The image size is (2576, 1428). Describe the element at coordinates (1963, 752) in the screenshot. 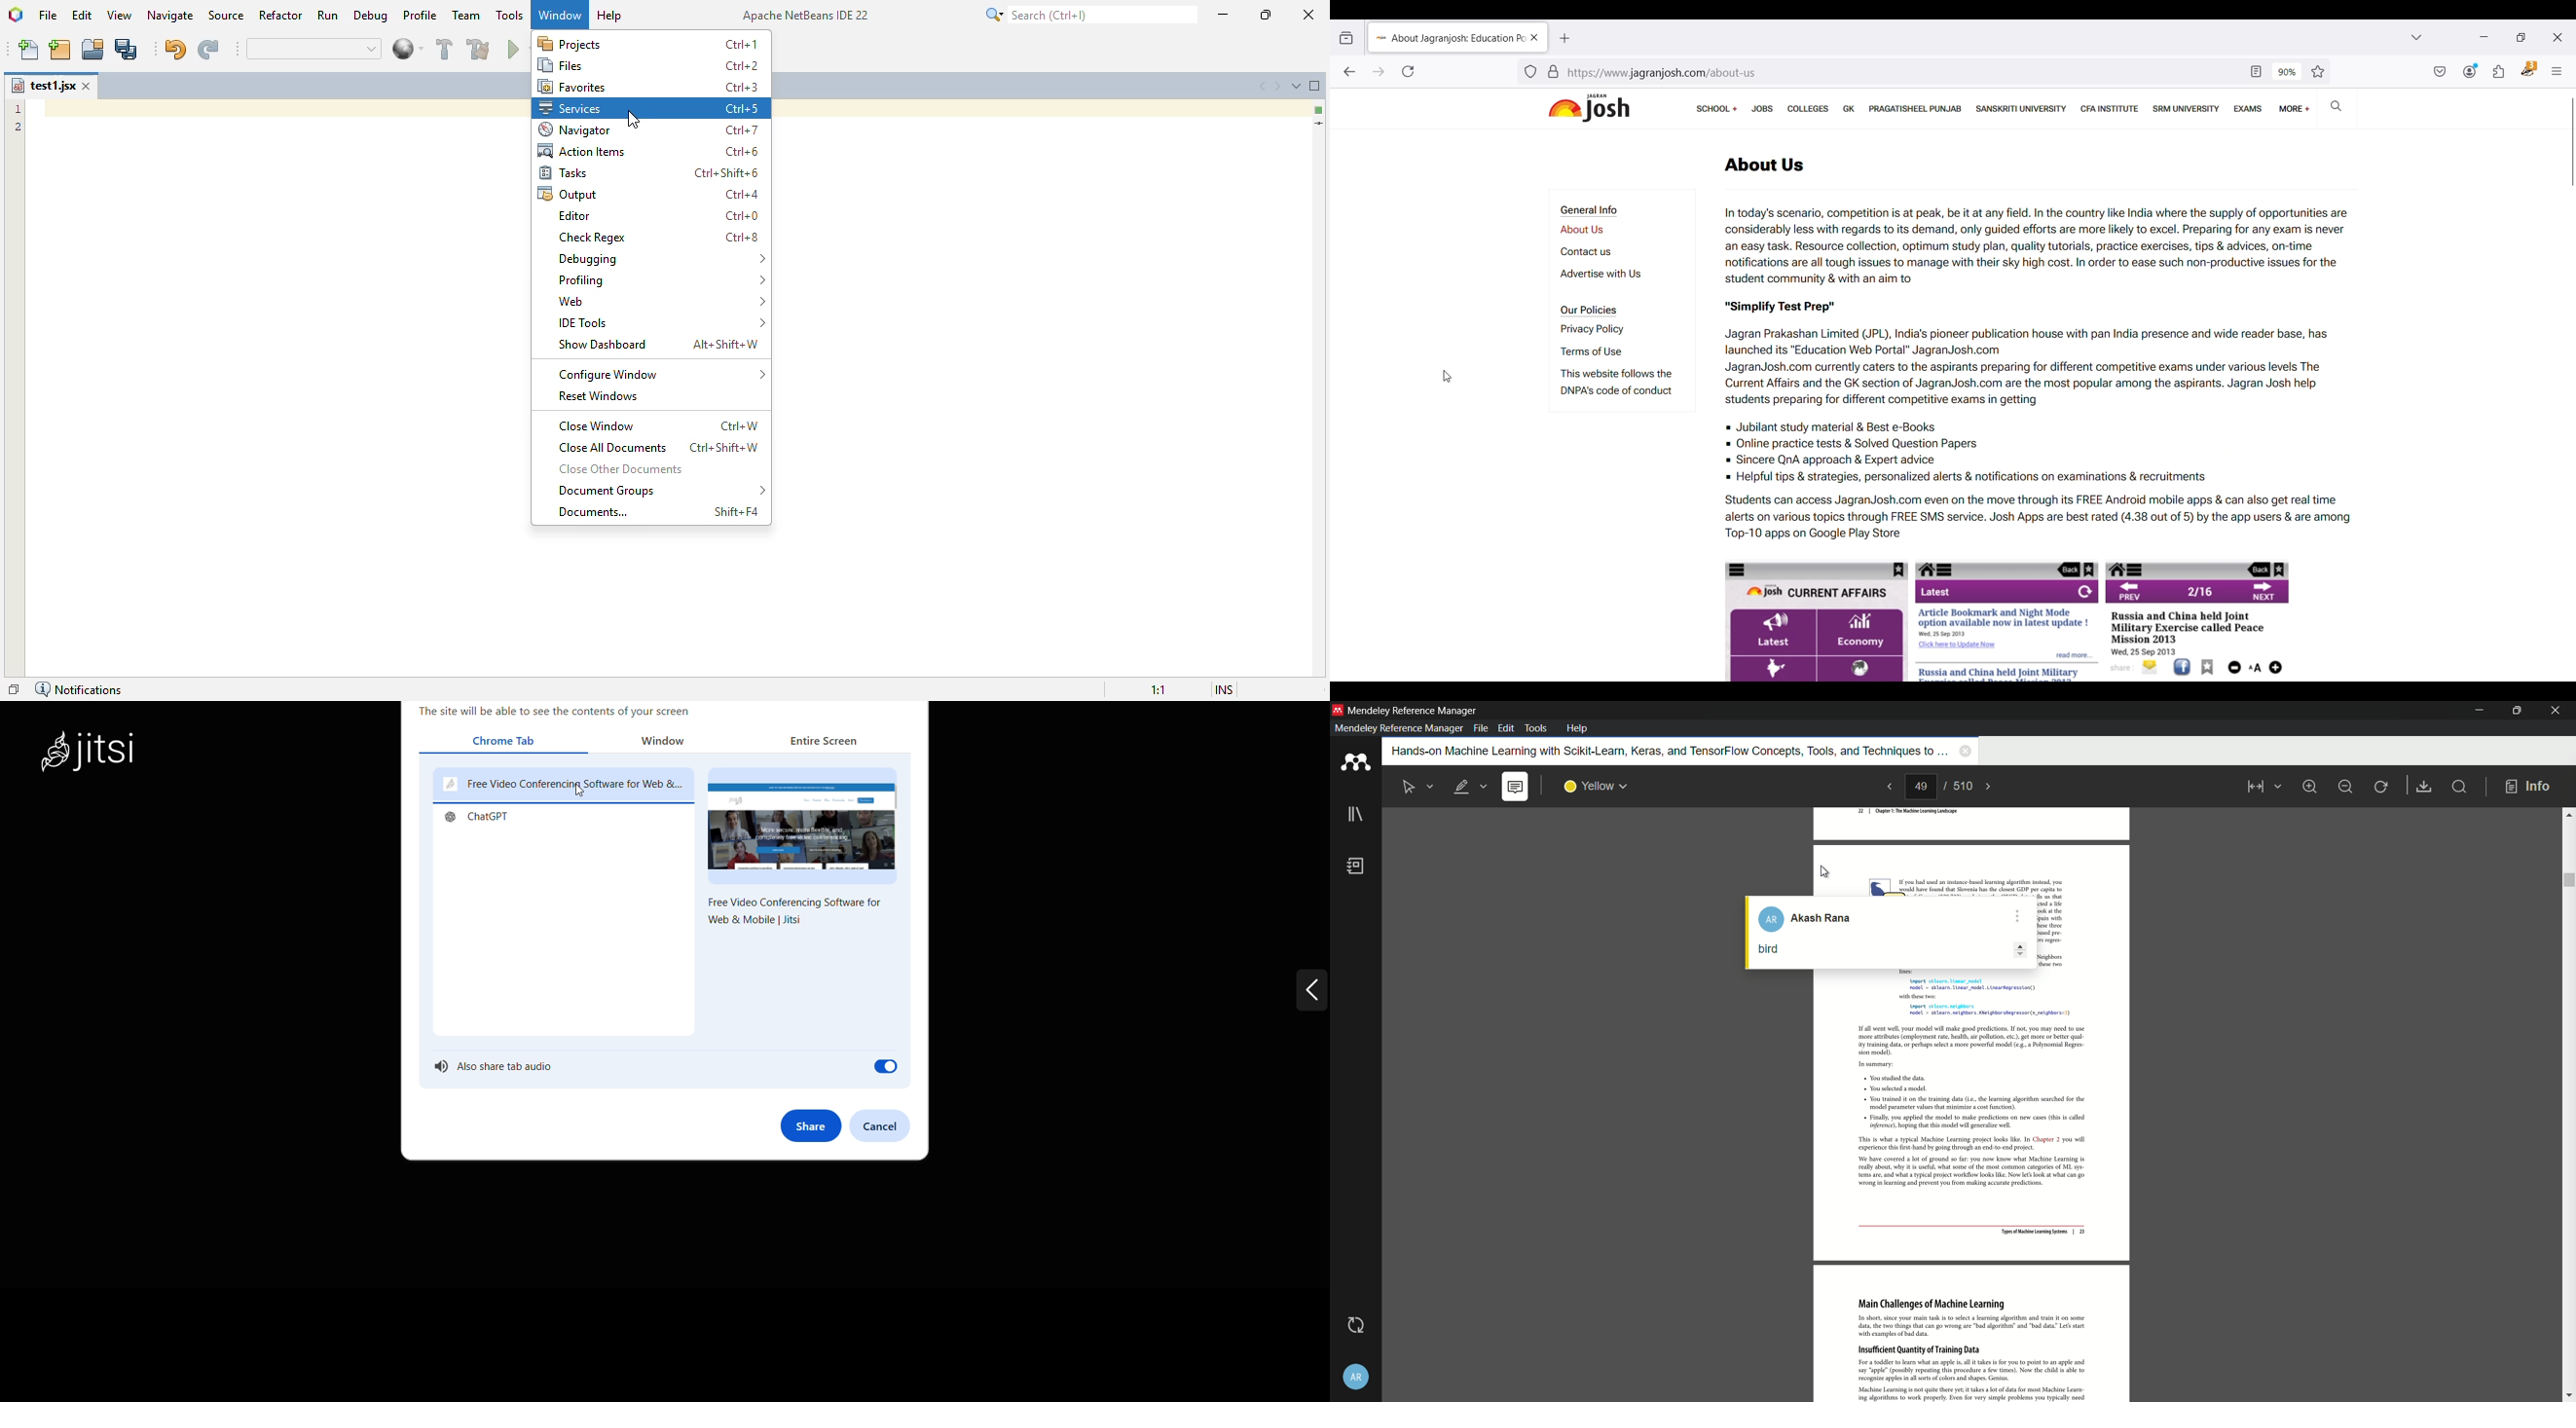

I see `close book` at that location.